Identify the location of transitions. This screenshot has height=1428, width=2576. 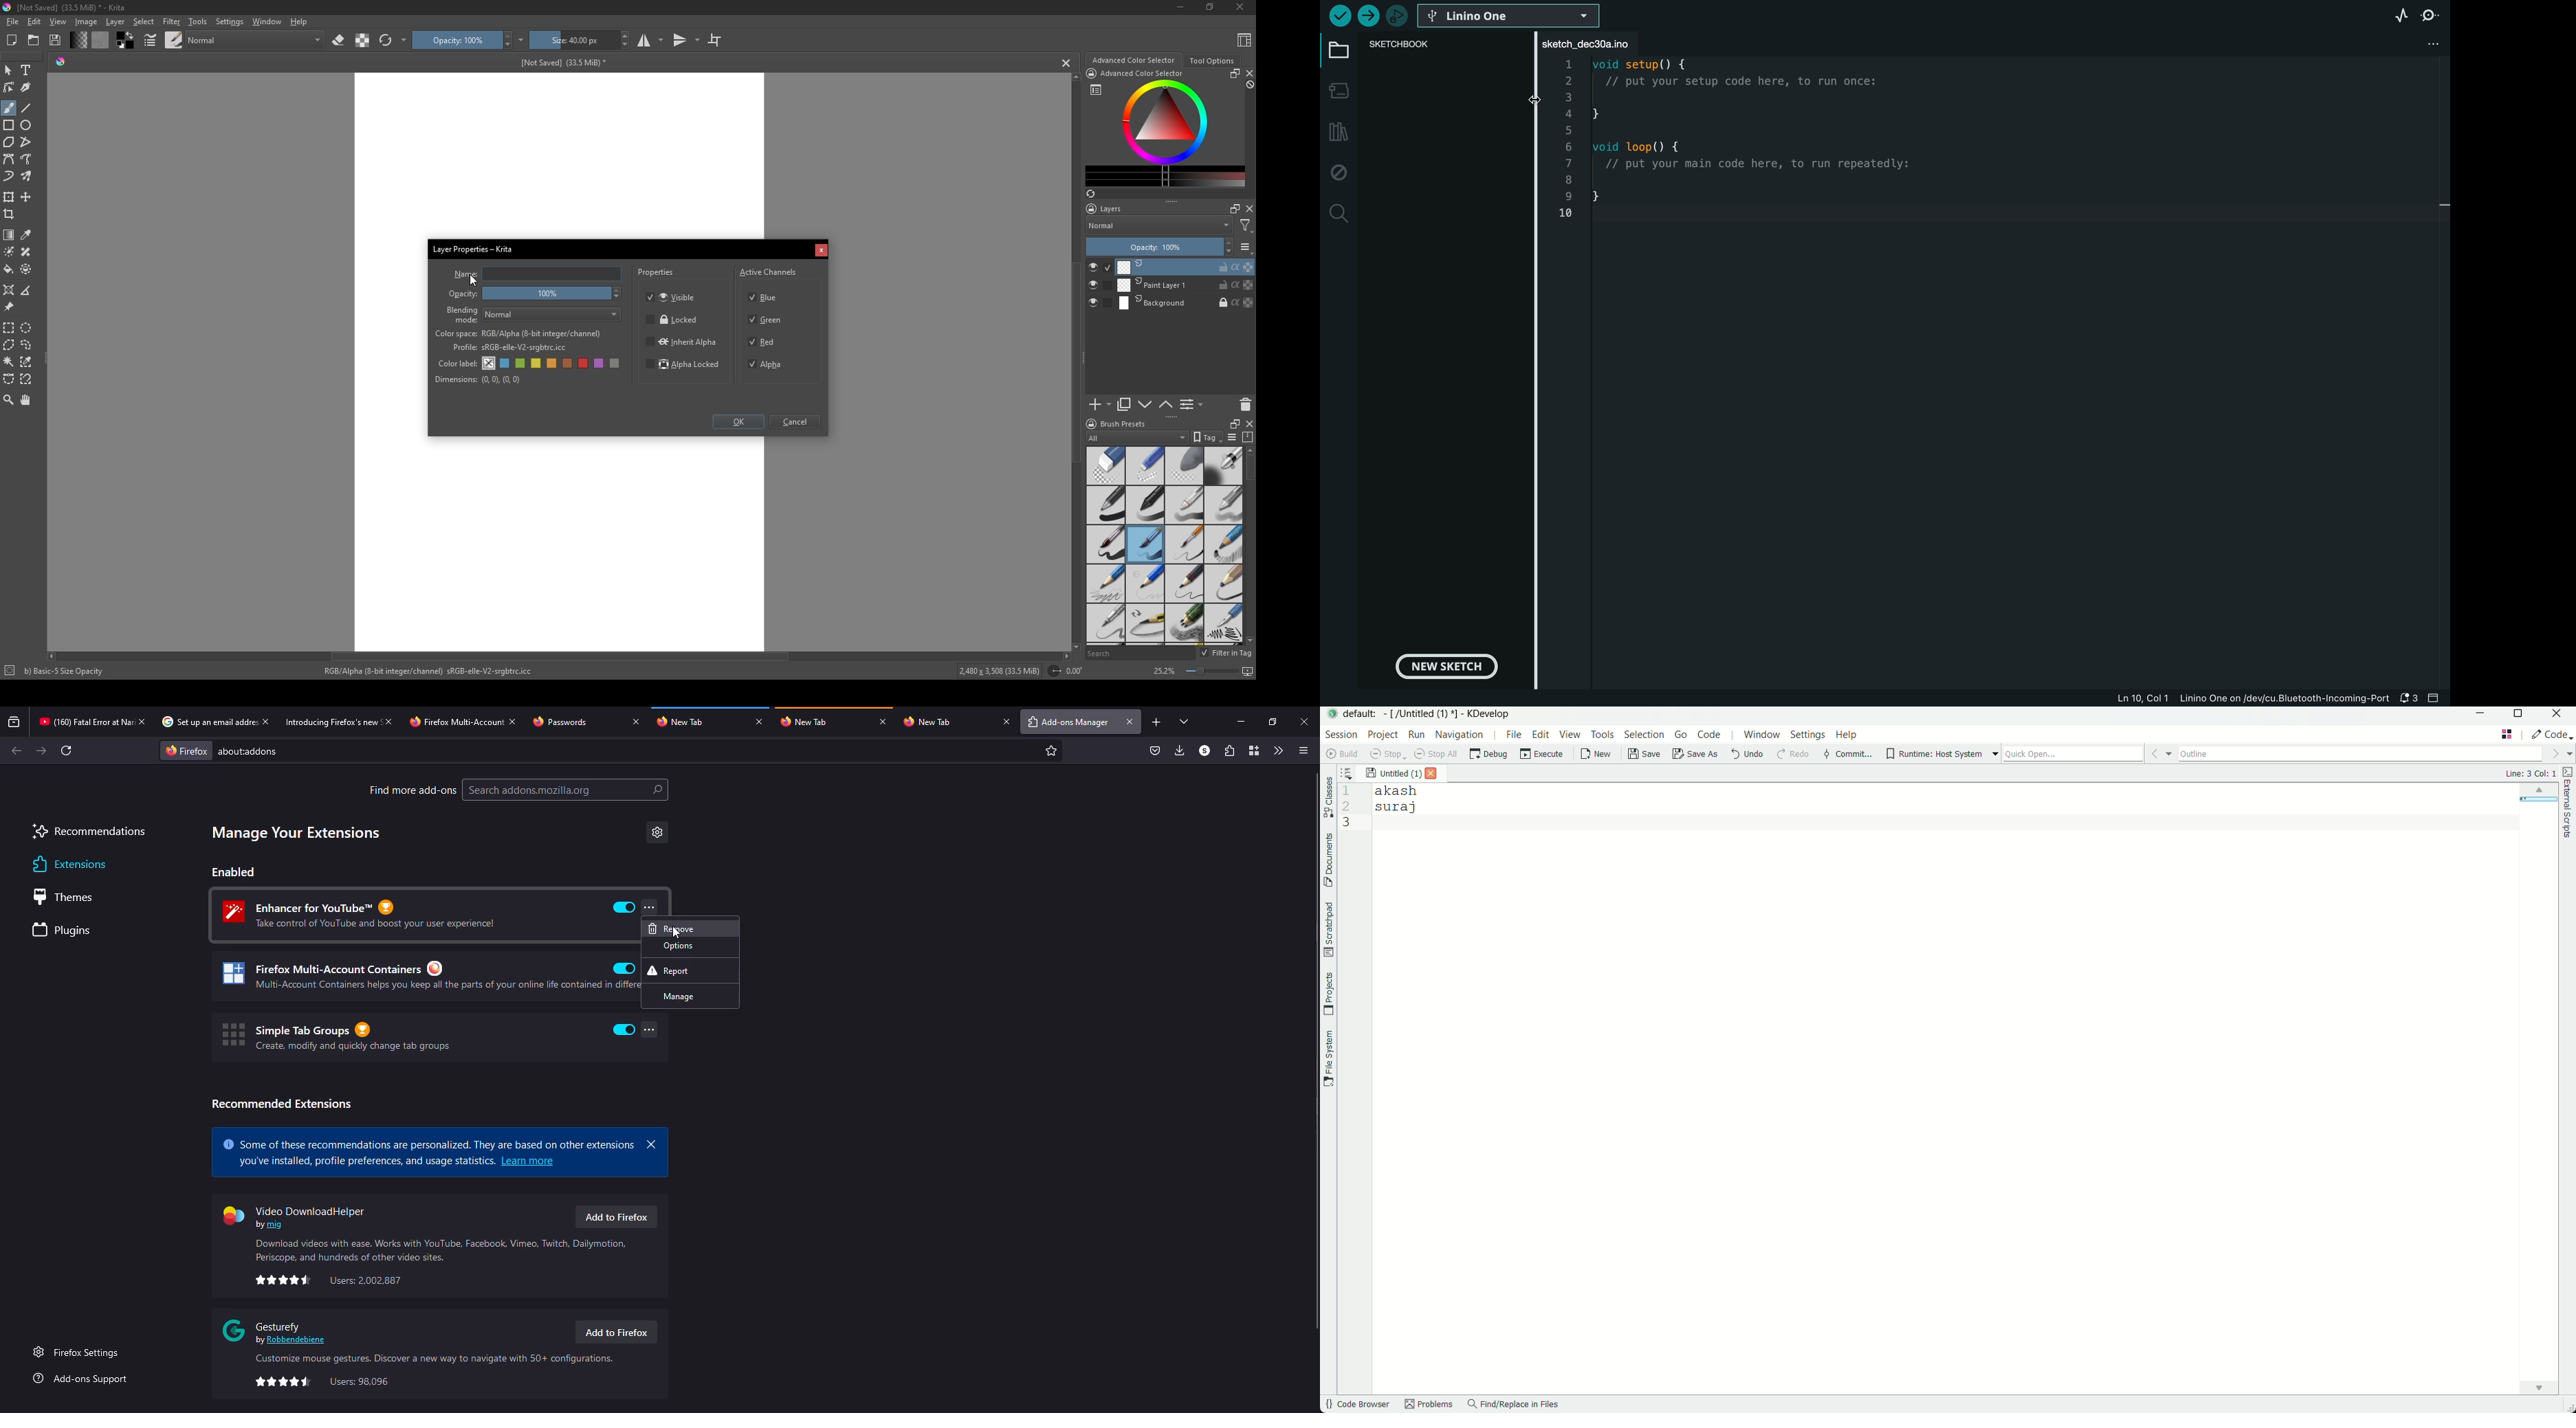
(686, 41).